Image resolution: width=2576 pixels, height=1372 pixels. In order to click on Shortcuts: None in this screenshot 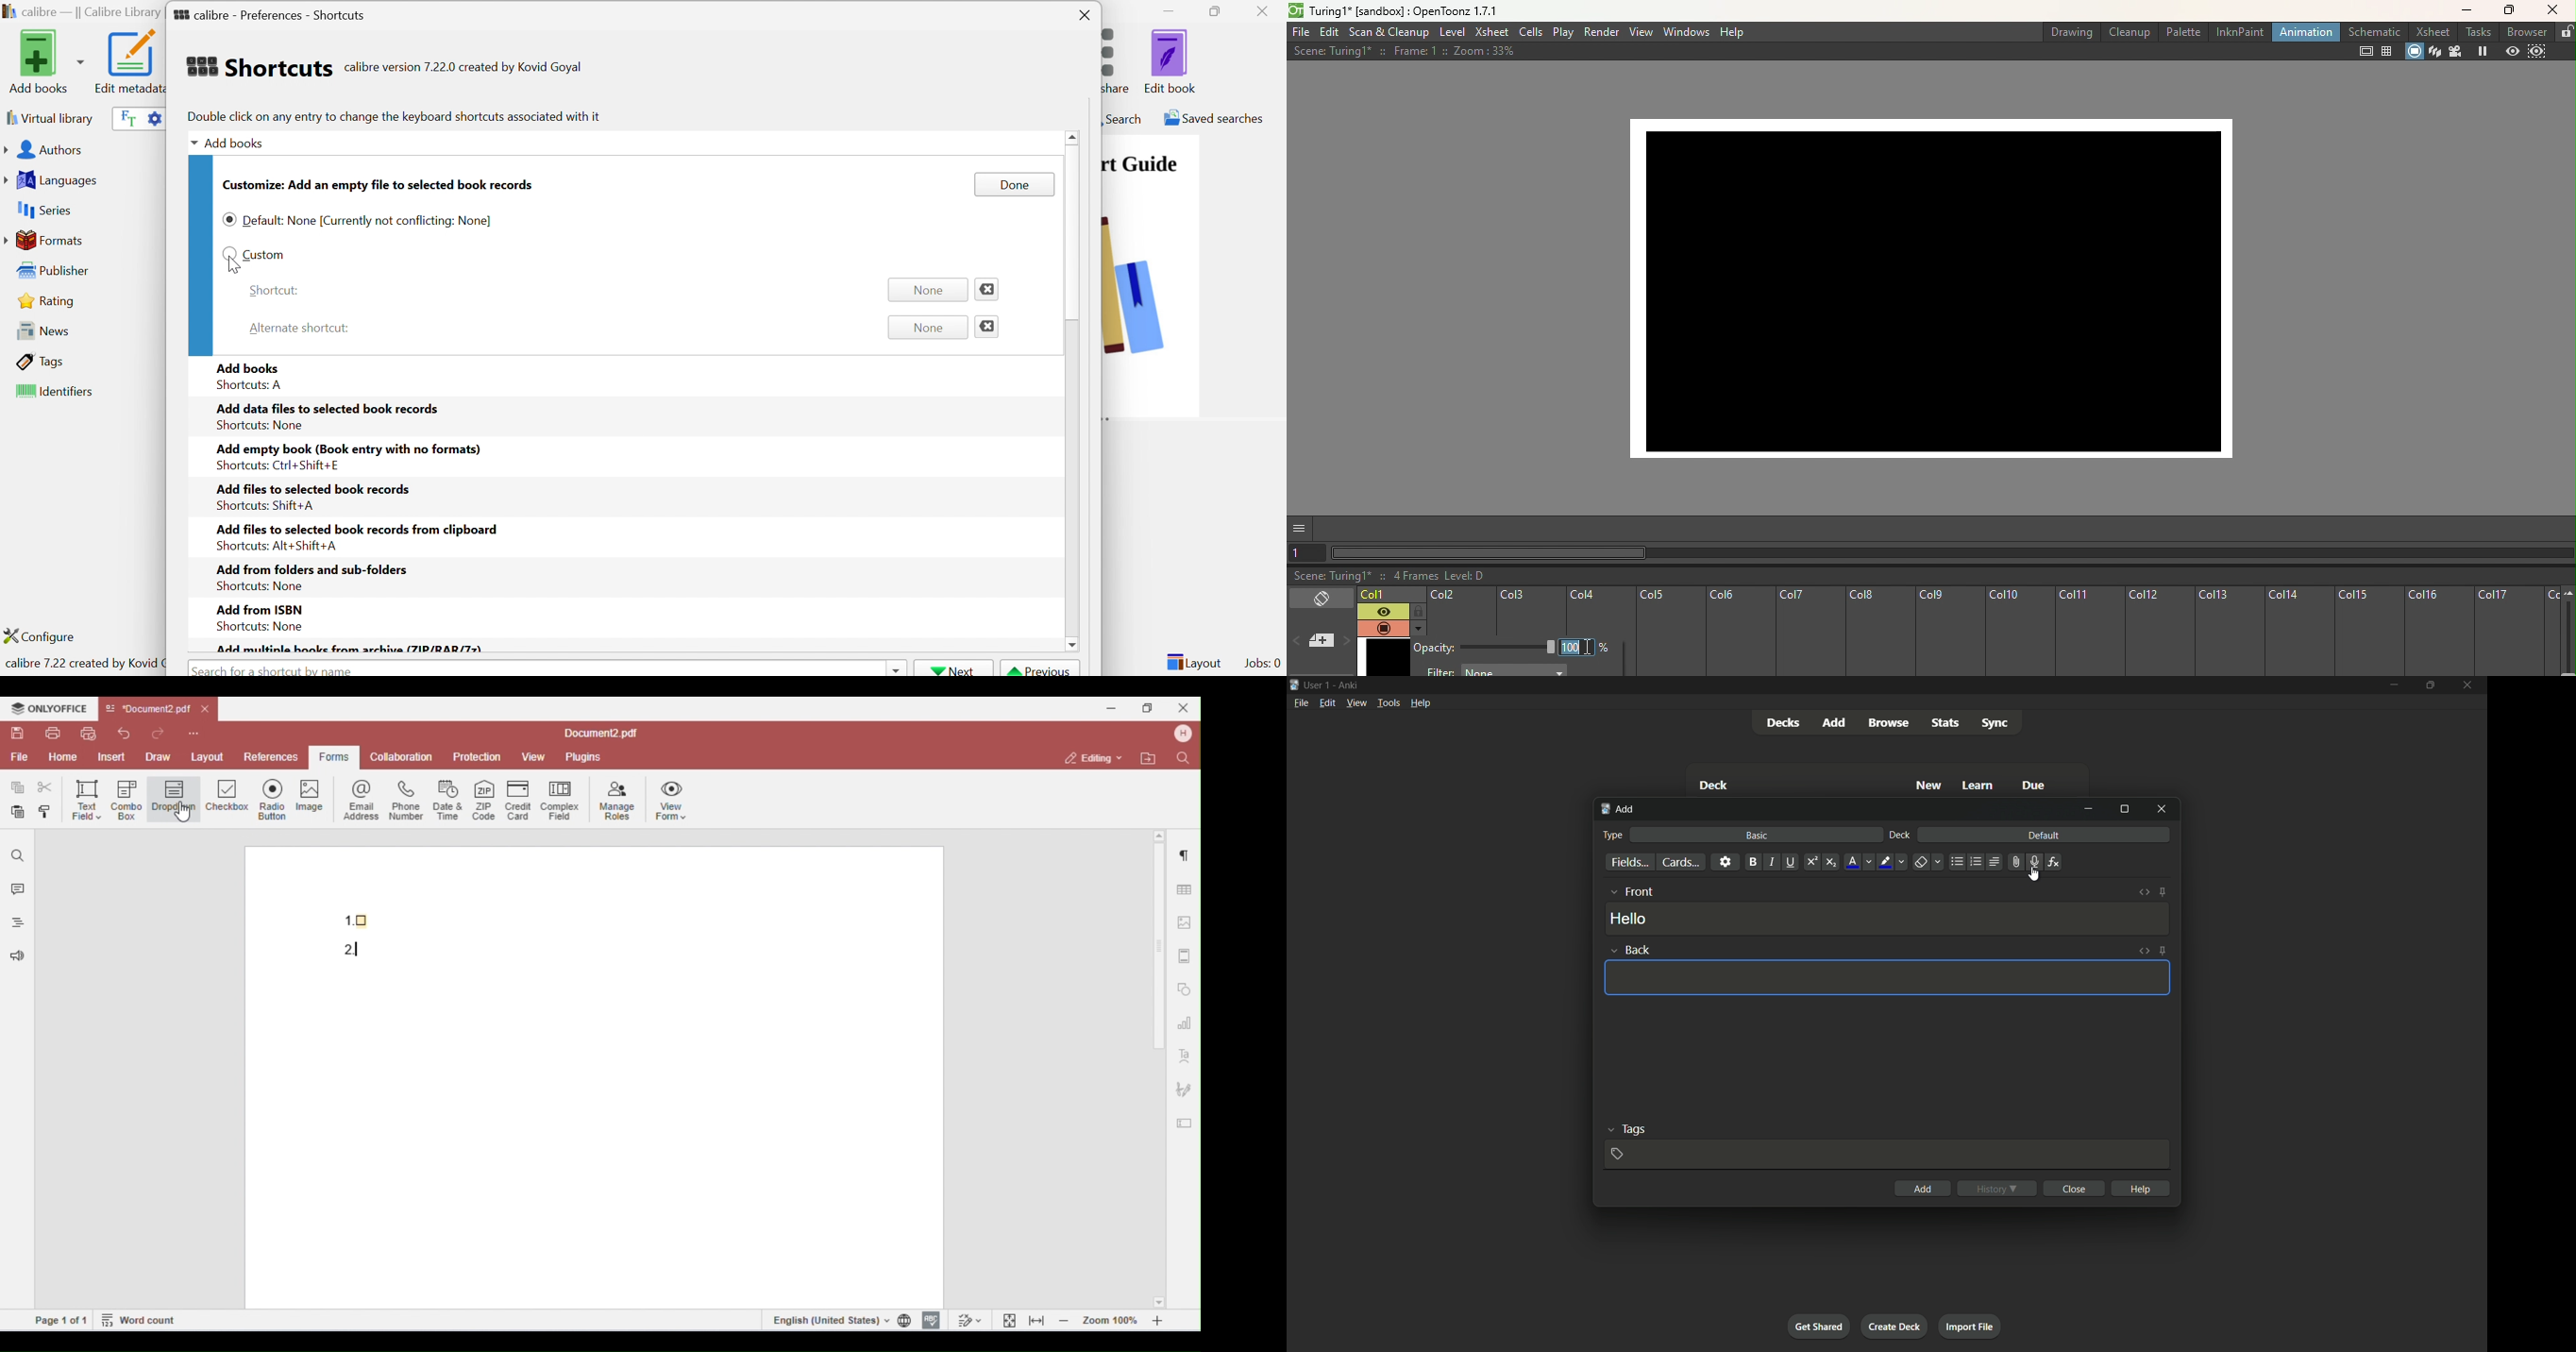, I will do `click(255, 626)`.